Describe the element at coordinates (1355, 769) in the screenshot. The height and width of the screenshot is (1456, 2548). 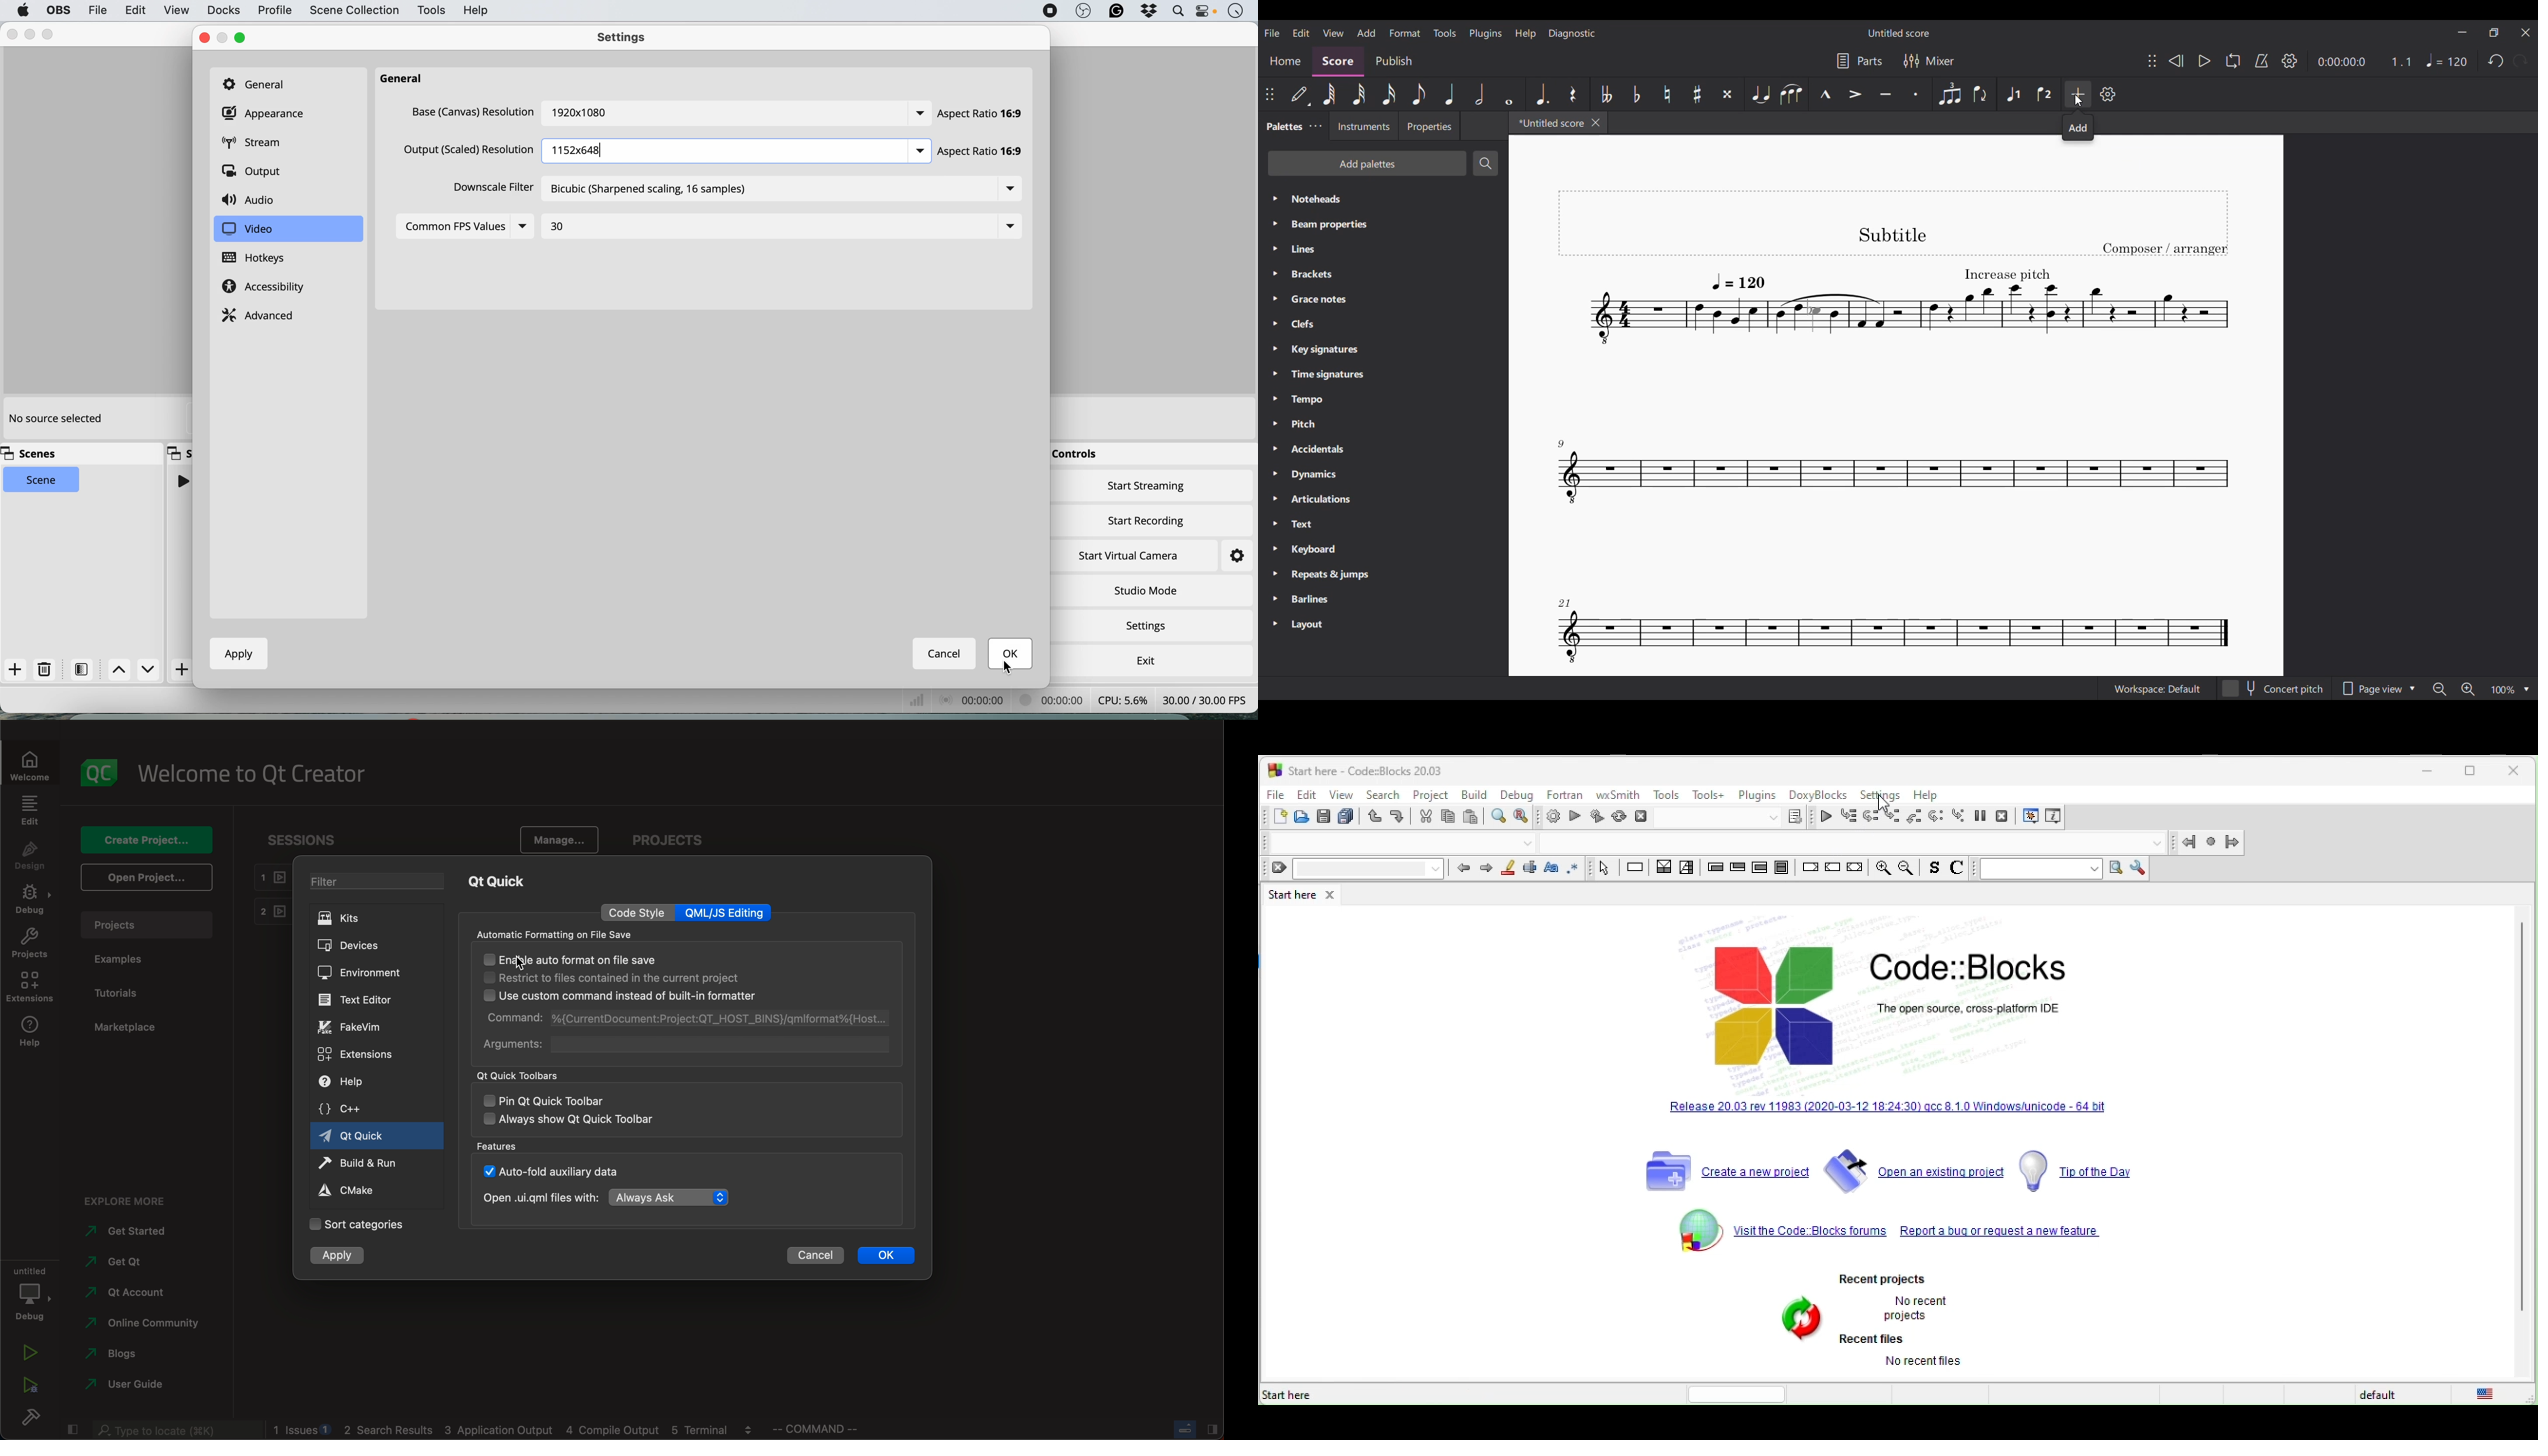
I see `start here-code blocks-20.03` at that location.